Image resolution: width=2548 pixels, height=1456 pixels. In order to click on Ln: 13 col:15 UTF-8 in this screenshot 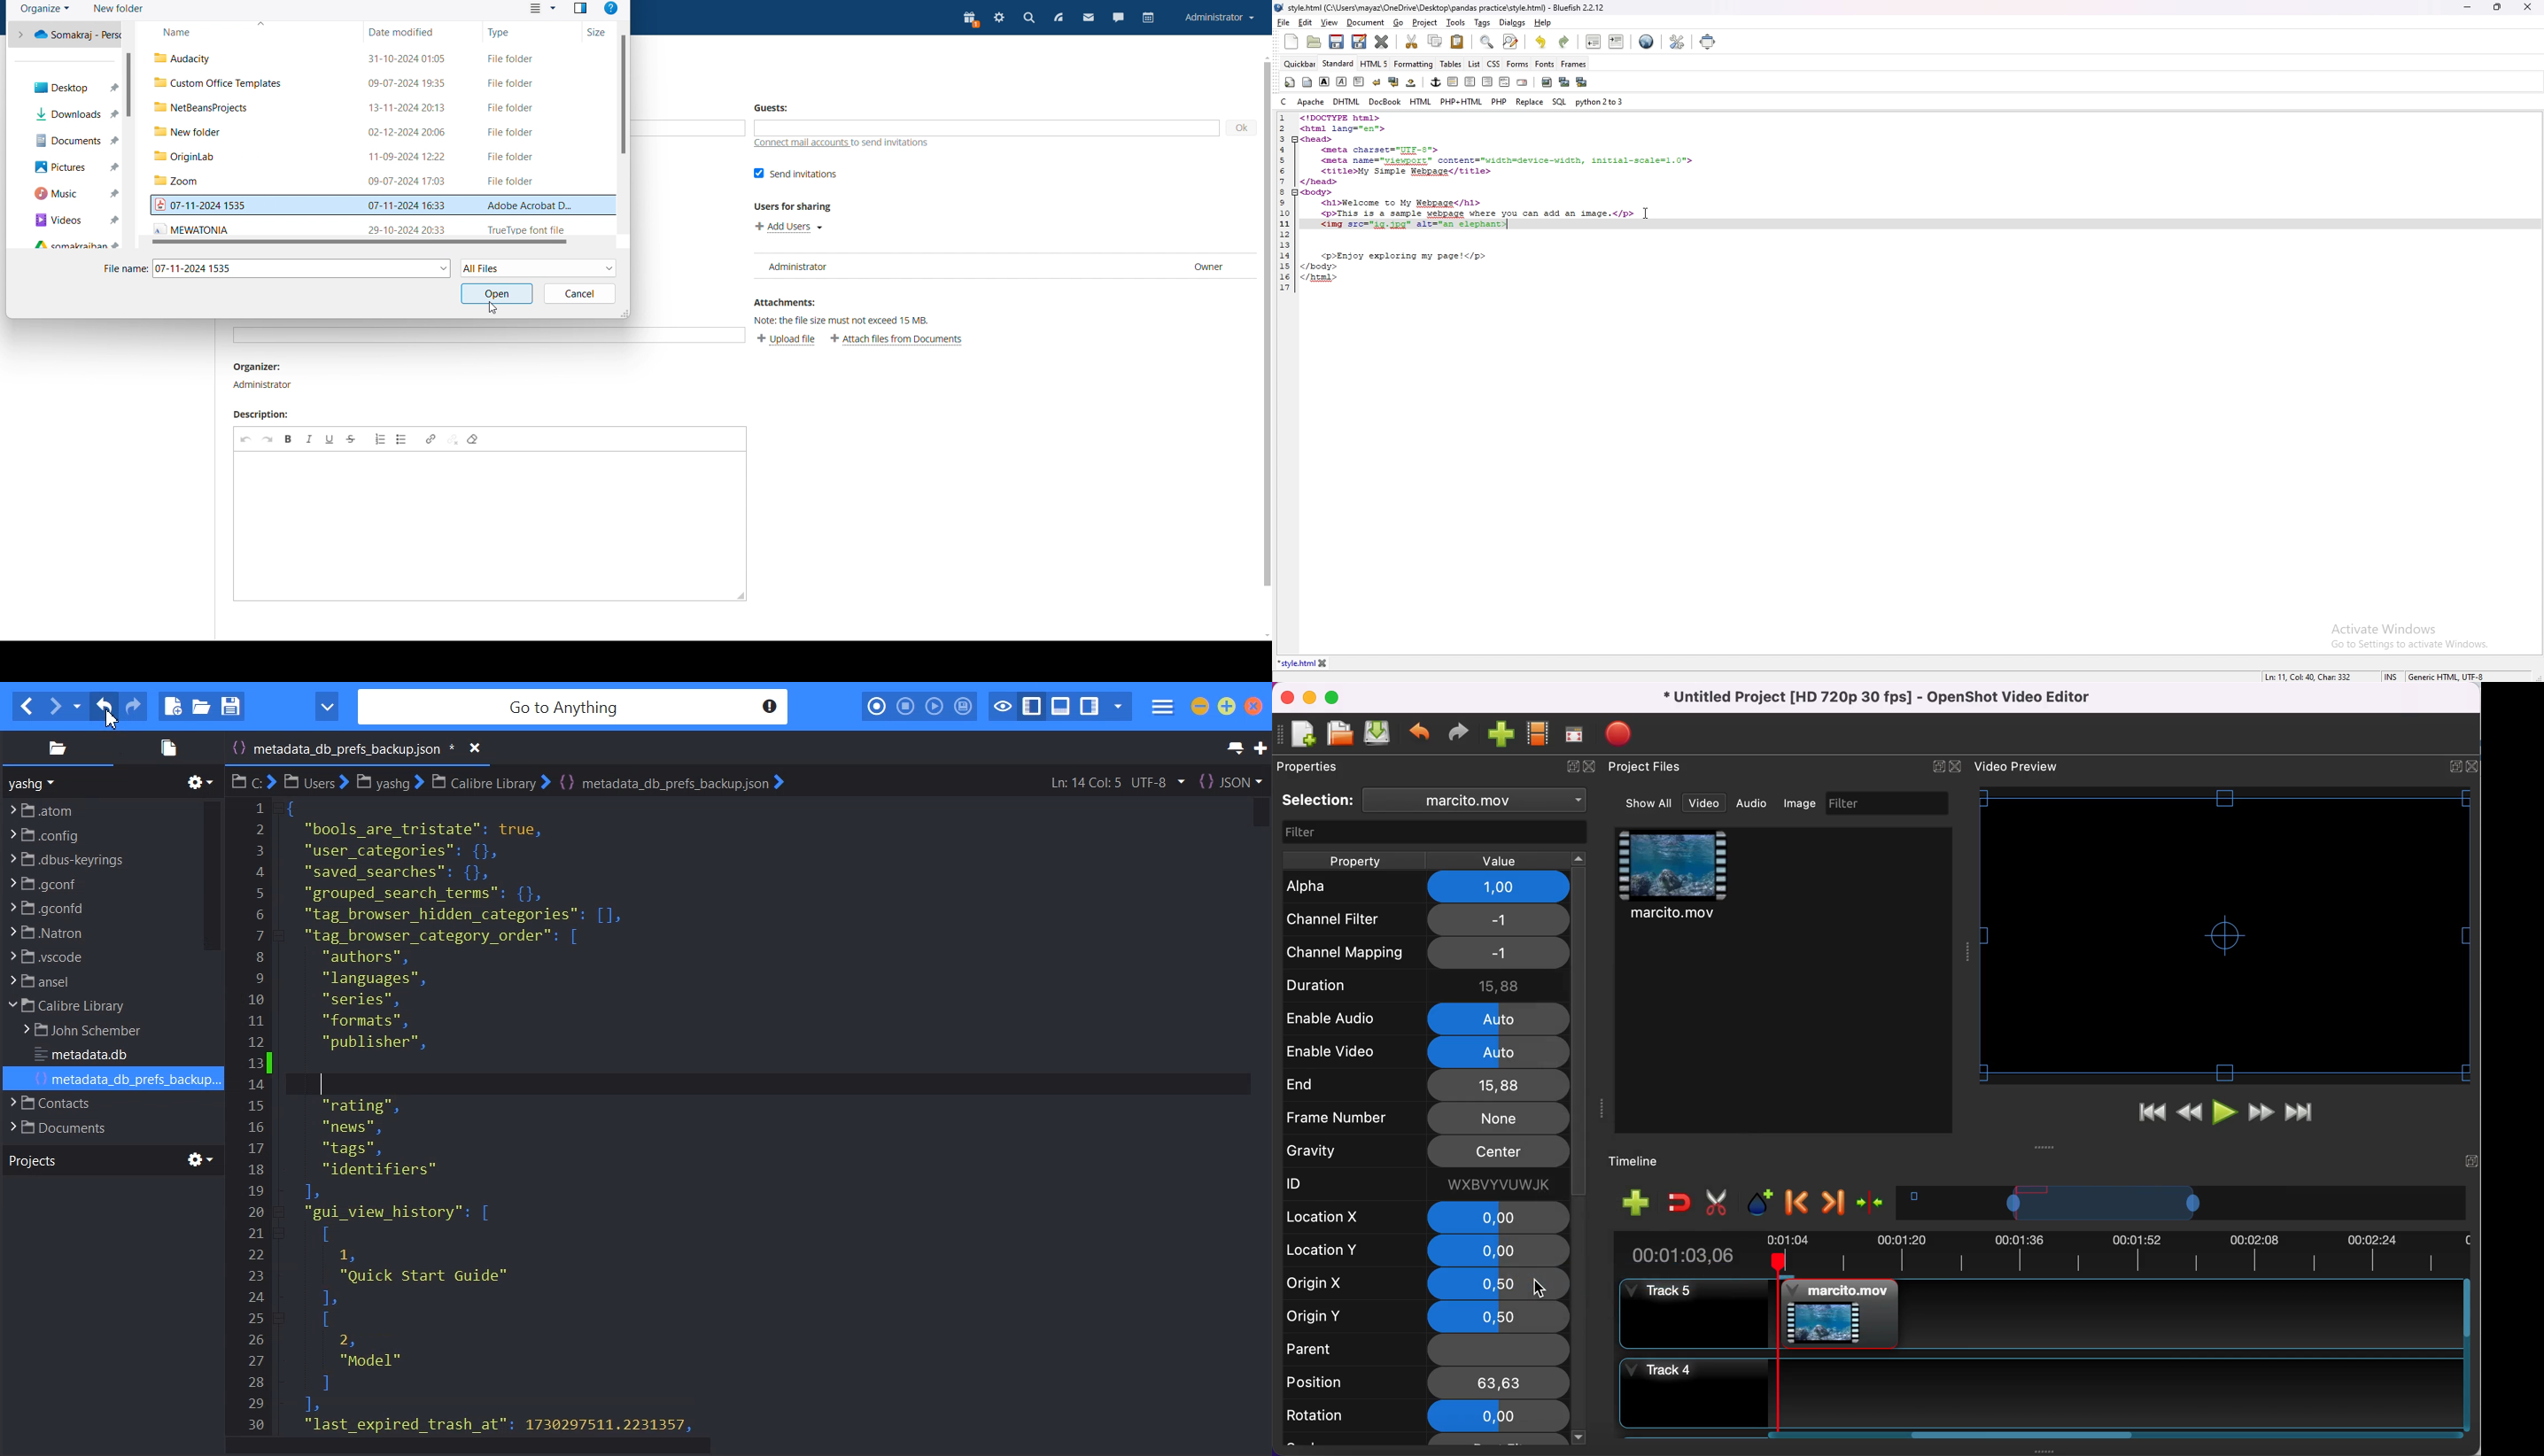, I will do `click(1116, 782)`.